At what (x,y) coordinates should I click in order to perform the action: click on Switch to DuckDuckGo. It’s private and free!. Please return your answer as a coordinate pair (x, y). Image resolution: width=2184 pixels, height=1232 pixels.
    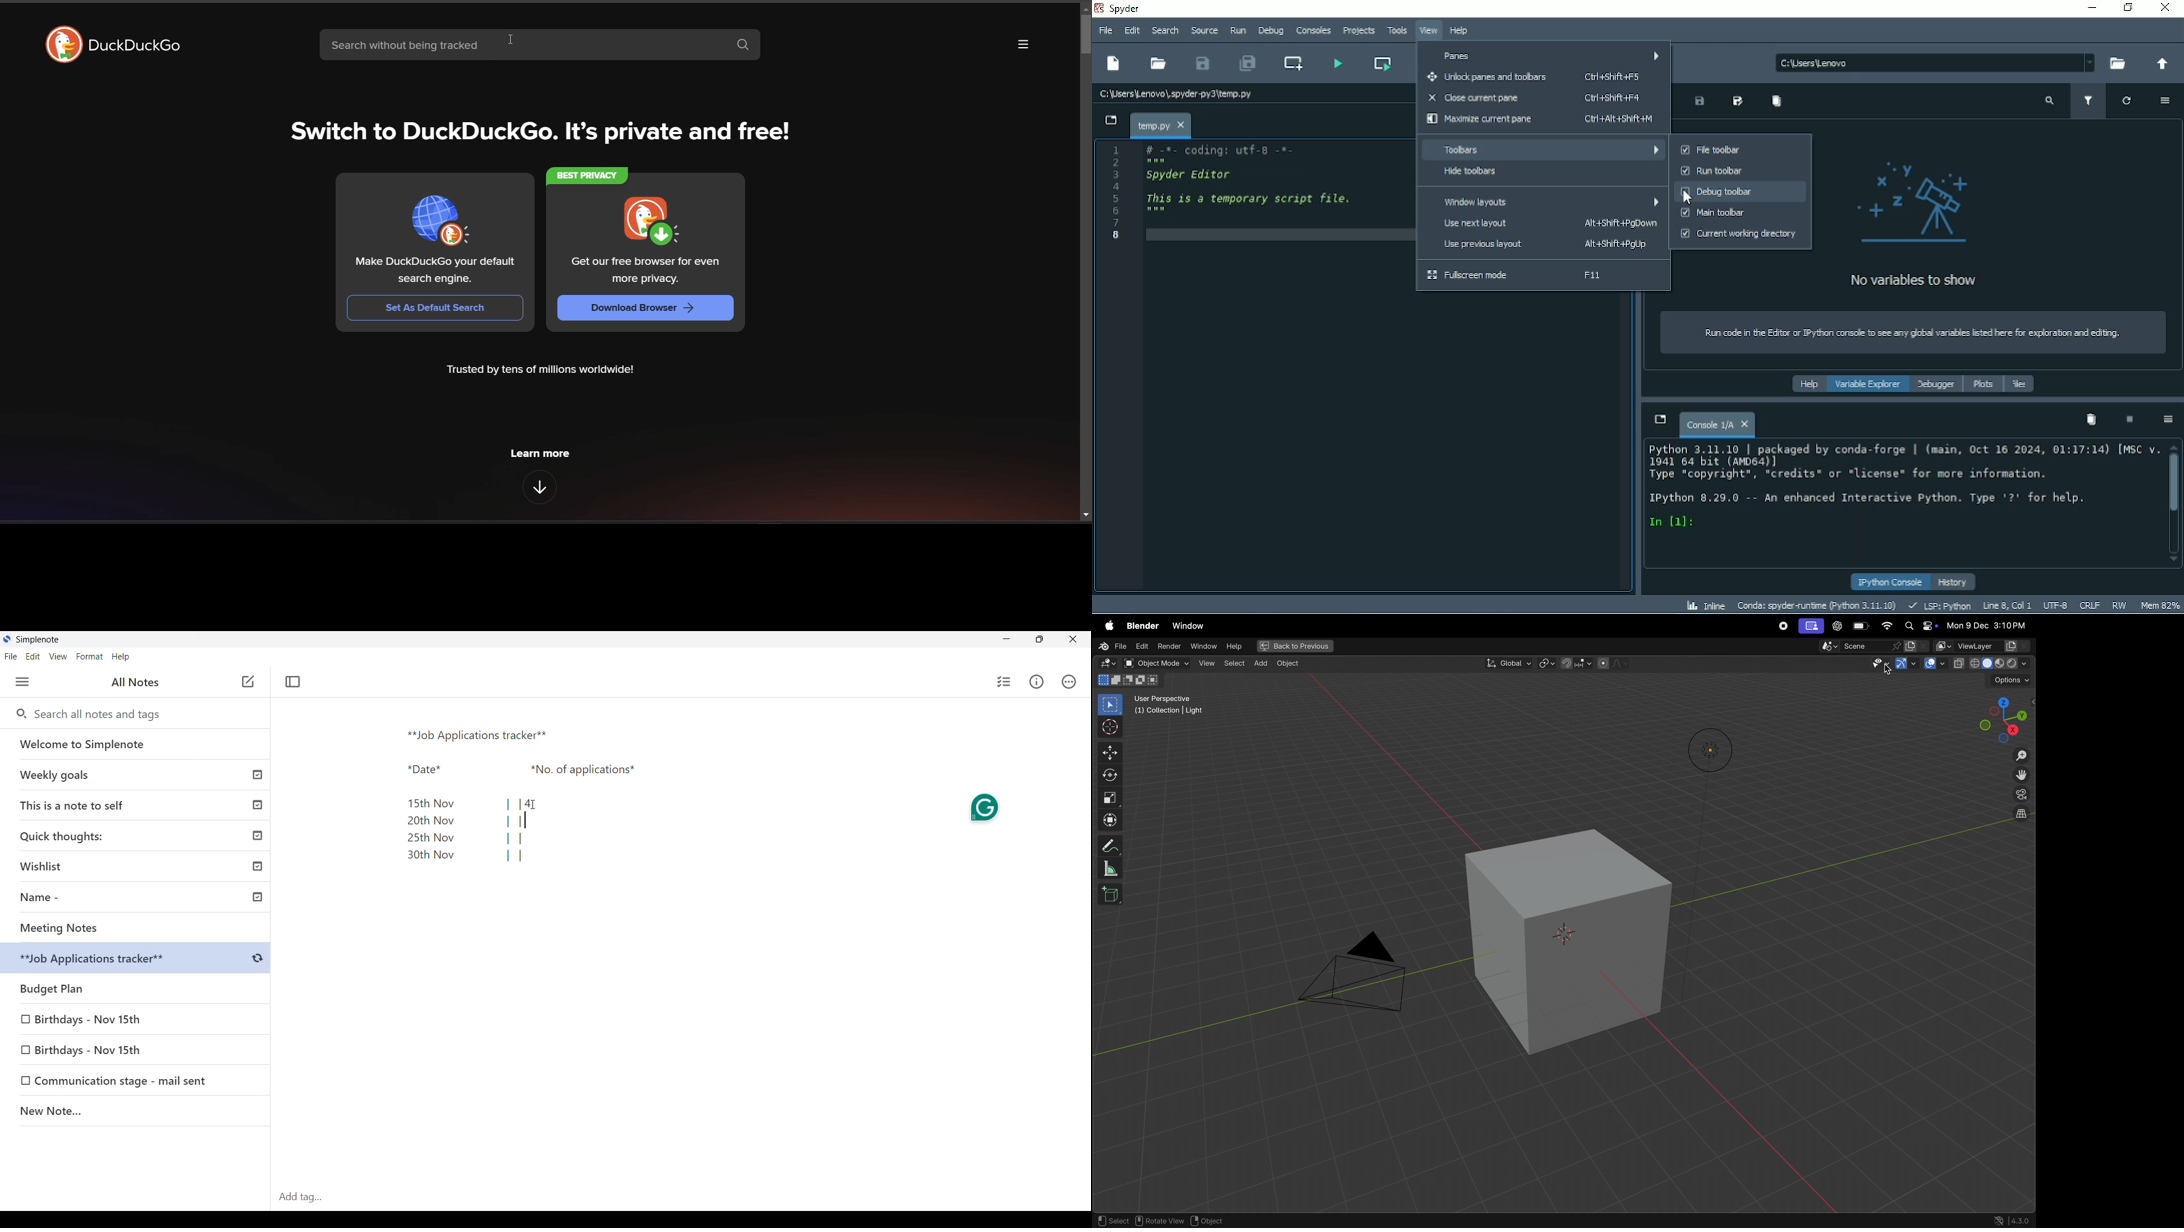
    Looking at the image, I should click on (542, 131).